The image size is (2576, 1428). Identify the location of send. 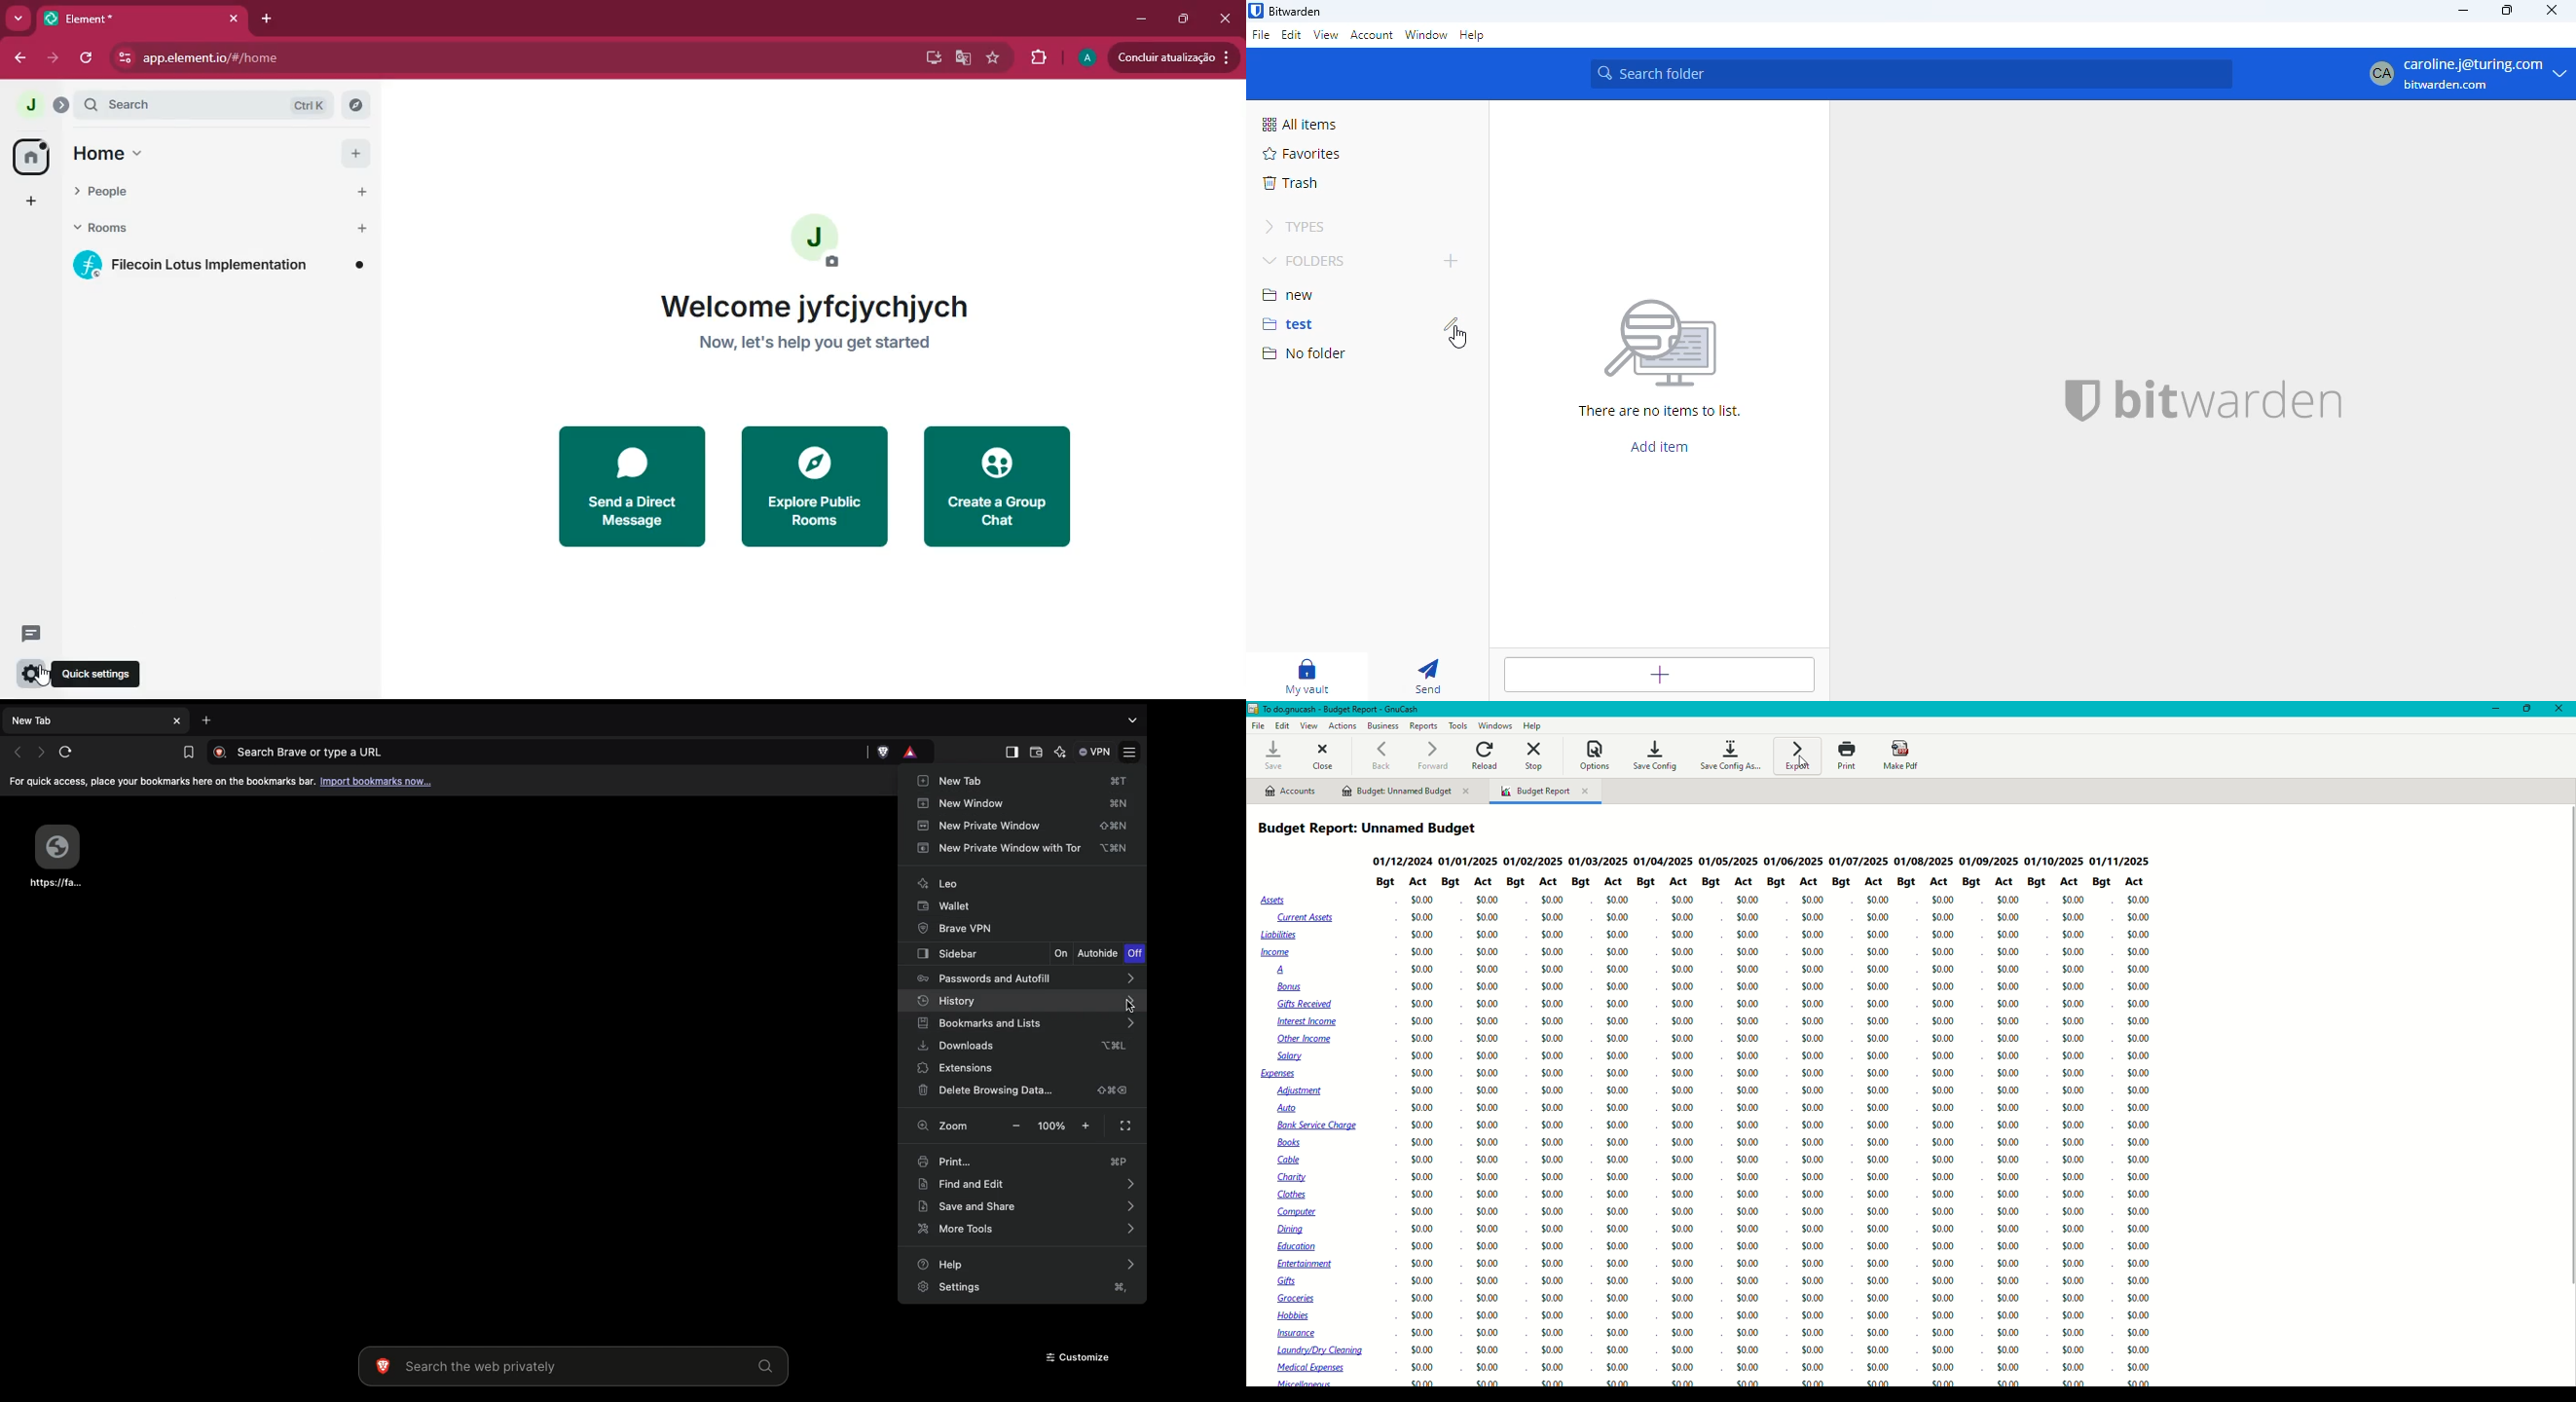
(631, 486).